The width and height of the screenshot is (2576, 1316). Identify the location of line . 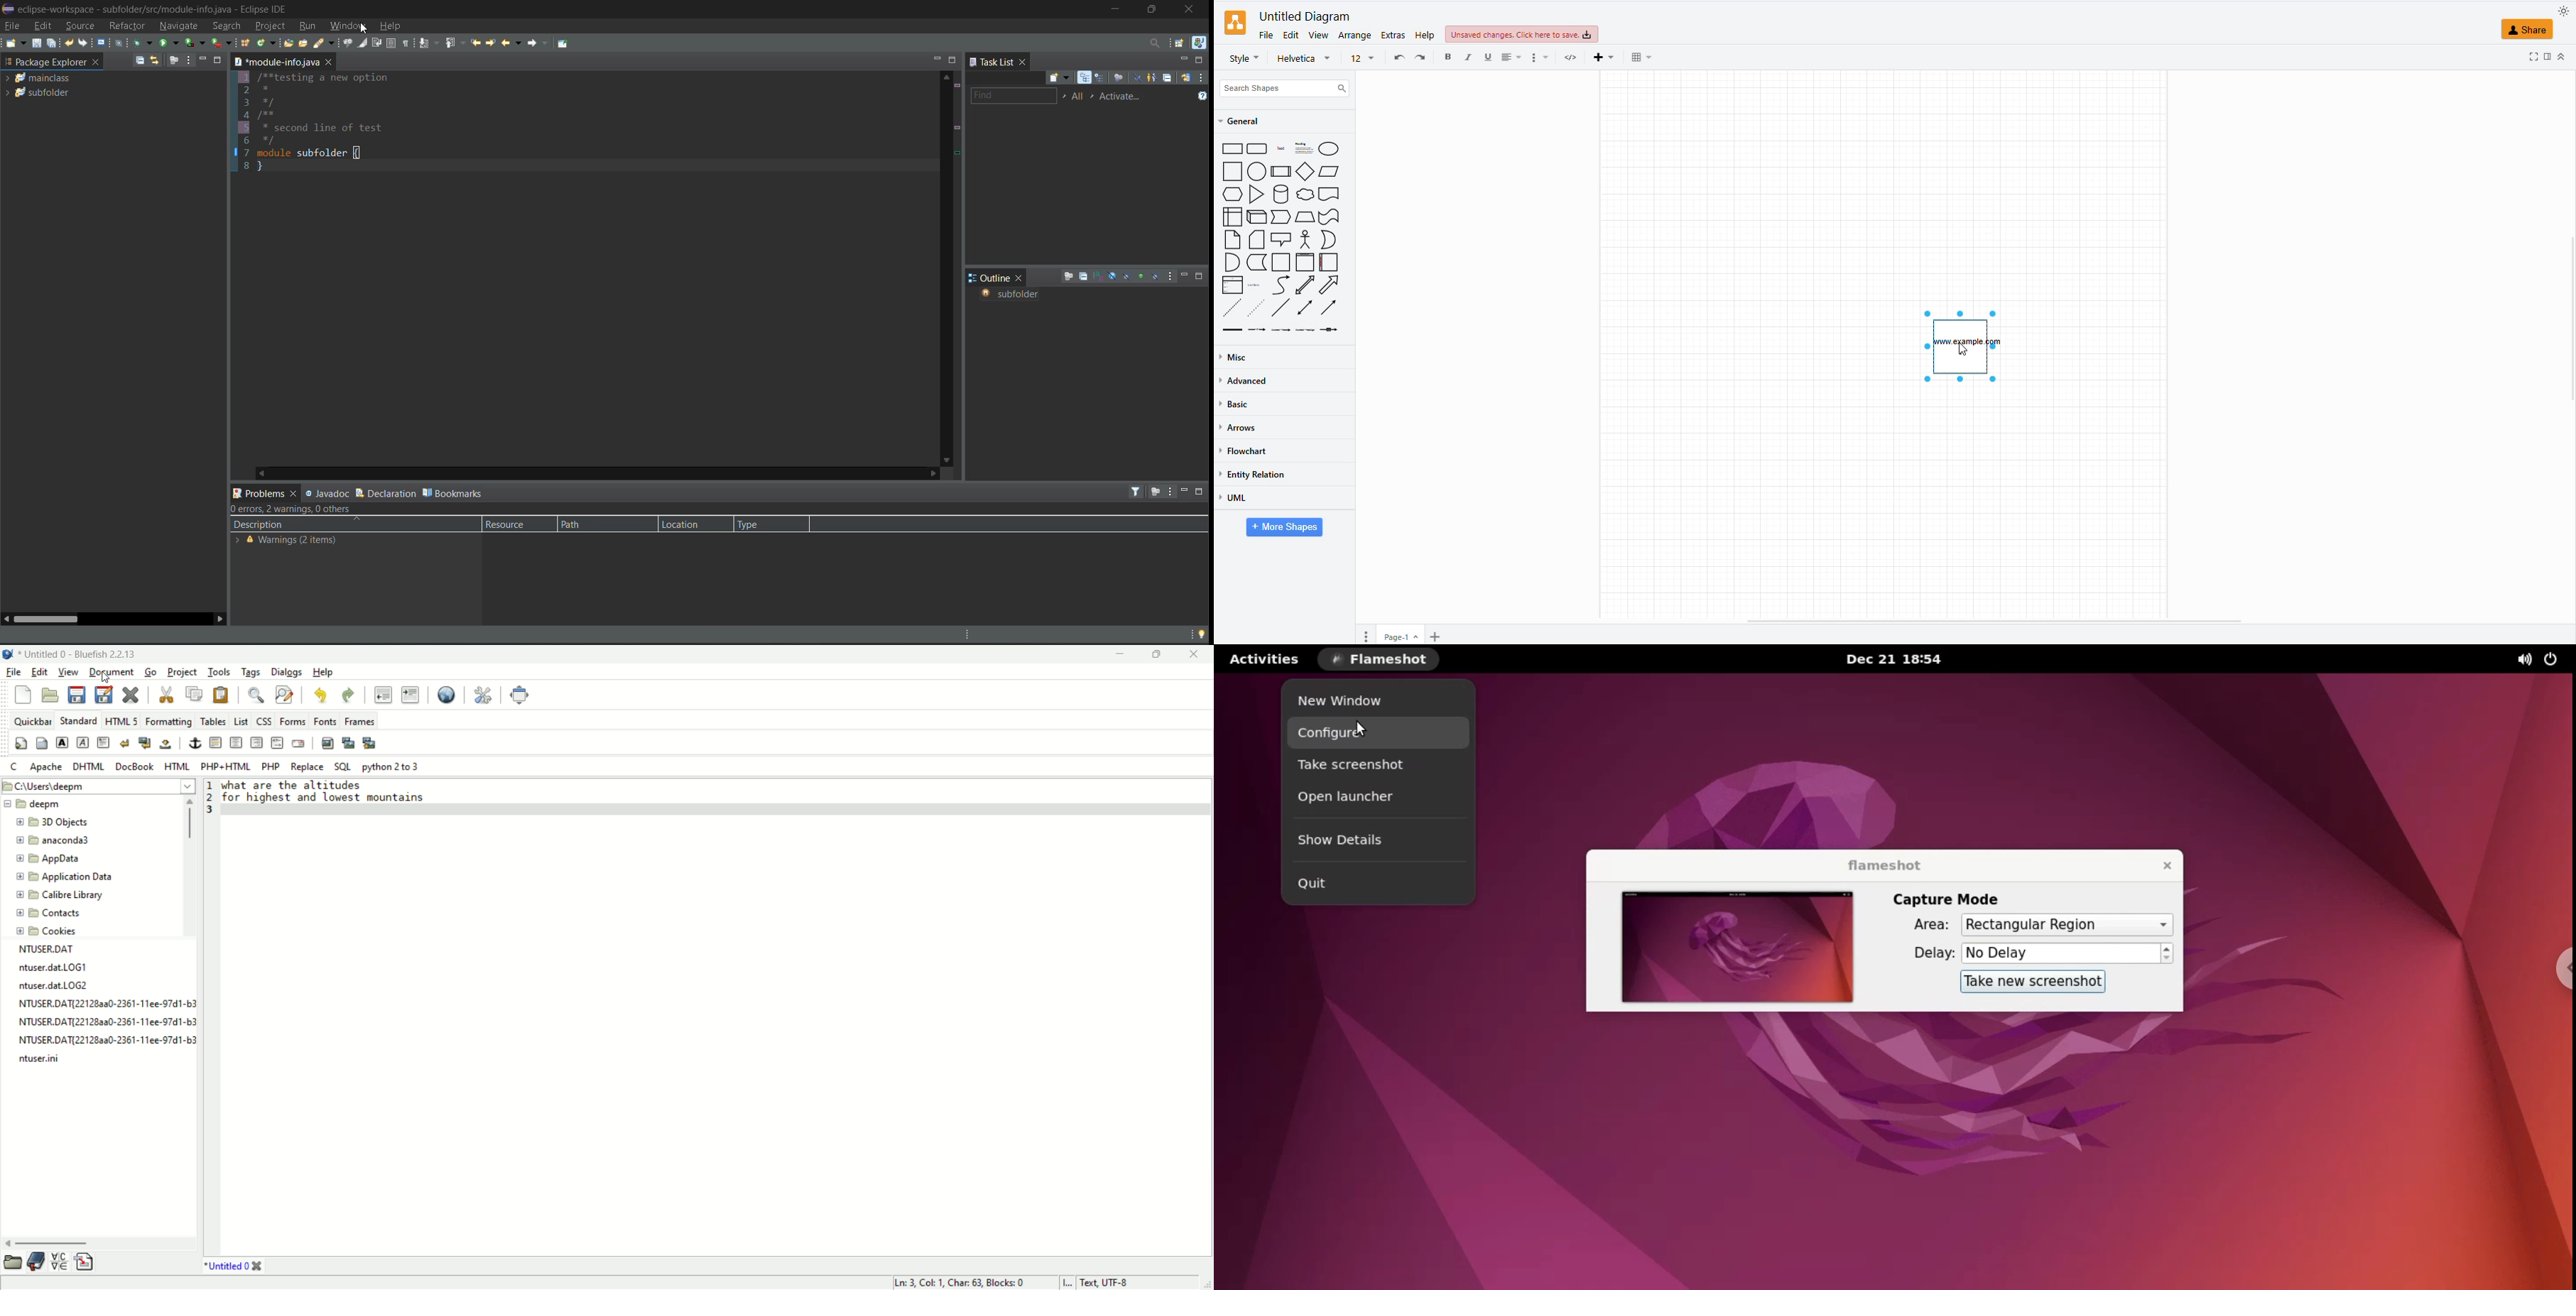
(1281, 308).